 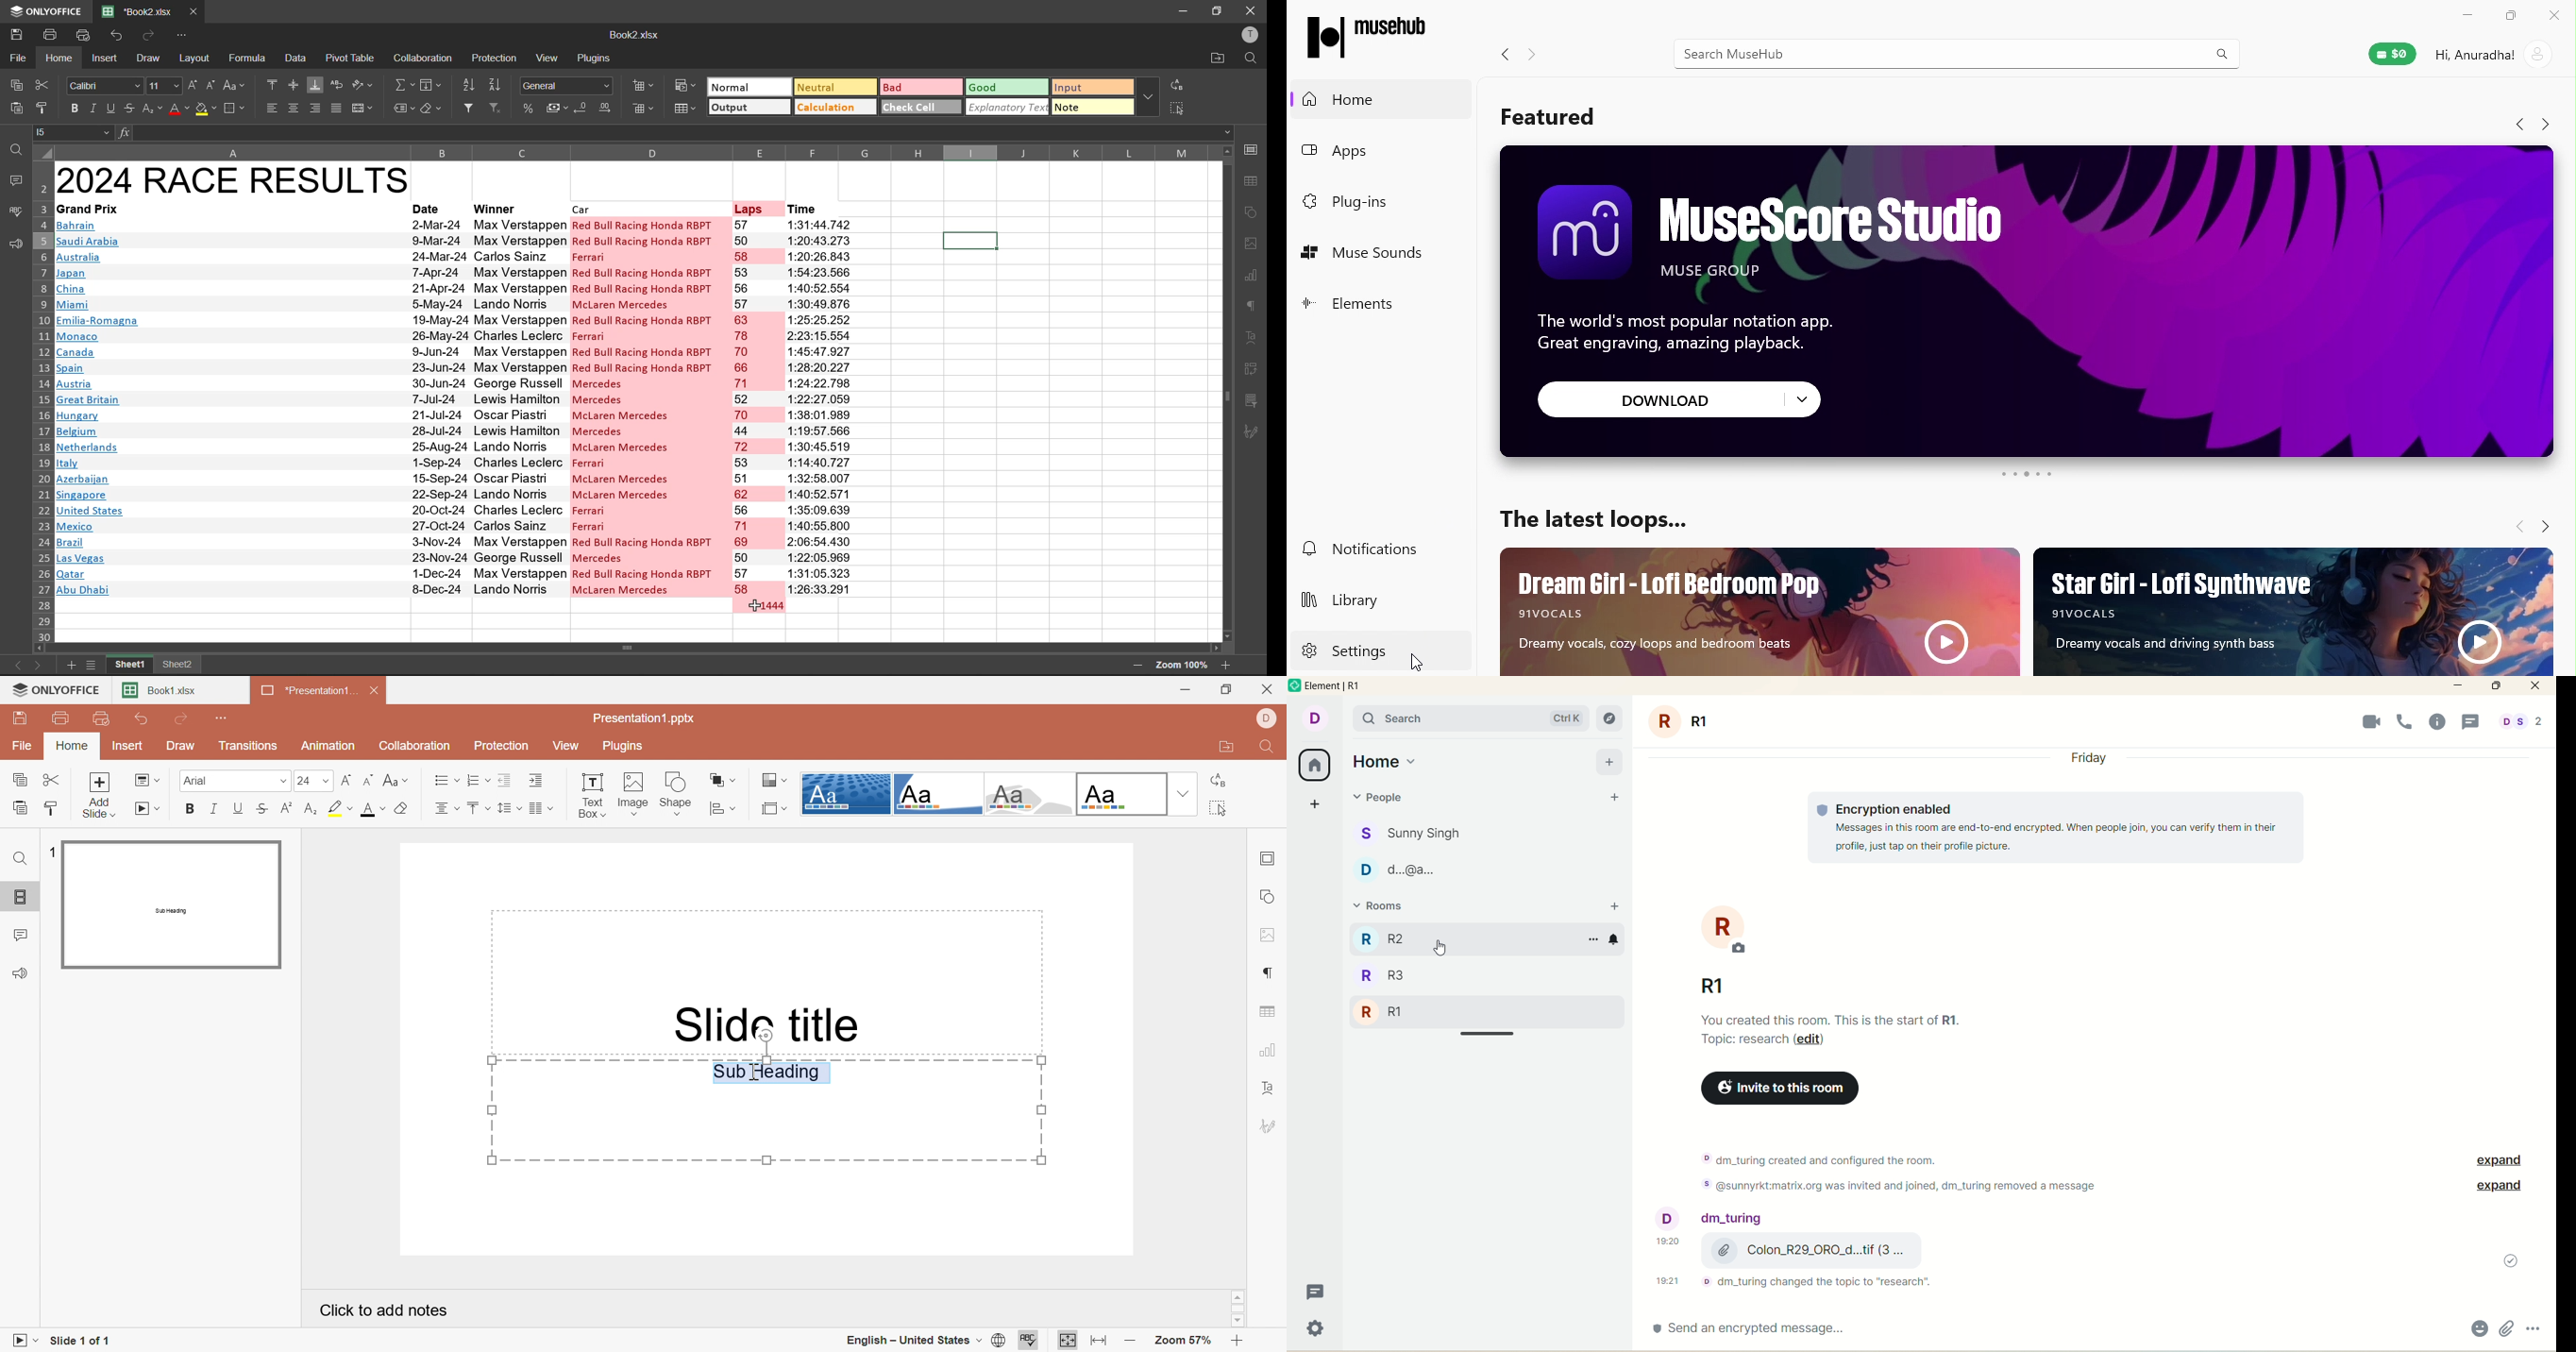 I want to click on paragraph , so click(x=1251, y=308).